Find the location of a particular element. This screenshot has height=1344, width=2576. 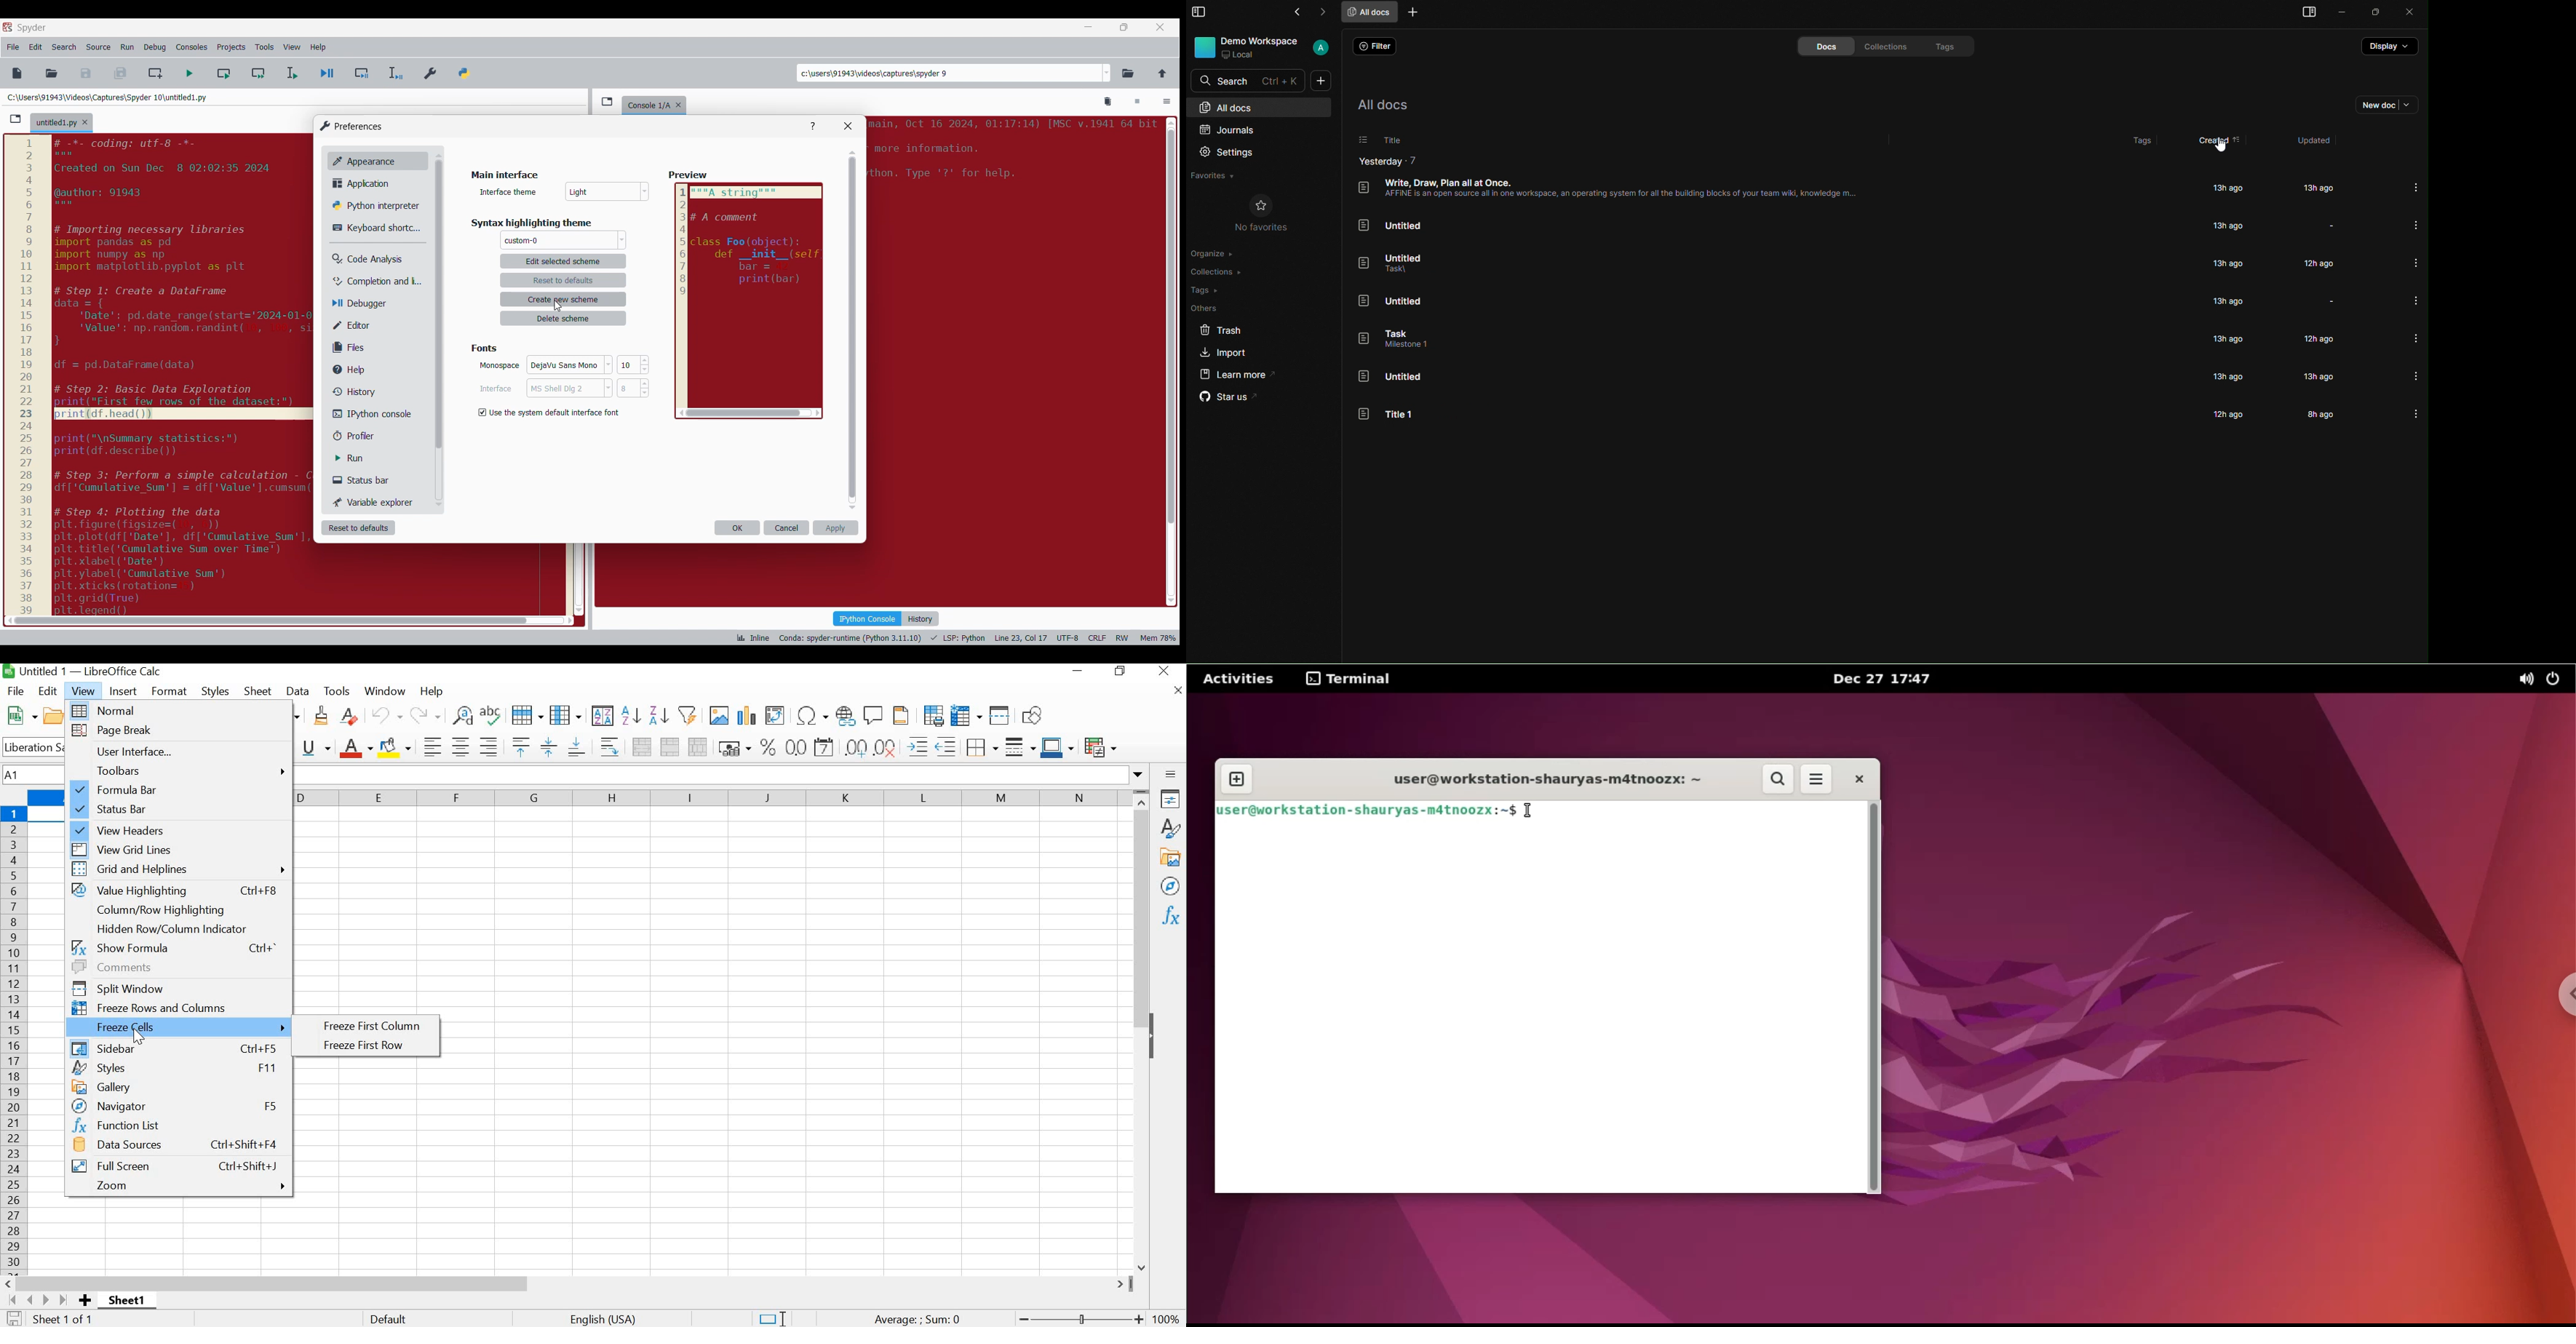

SAVE DOCUMENT is located at coordinates (17, 1319).